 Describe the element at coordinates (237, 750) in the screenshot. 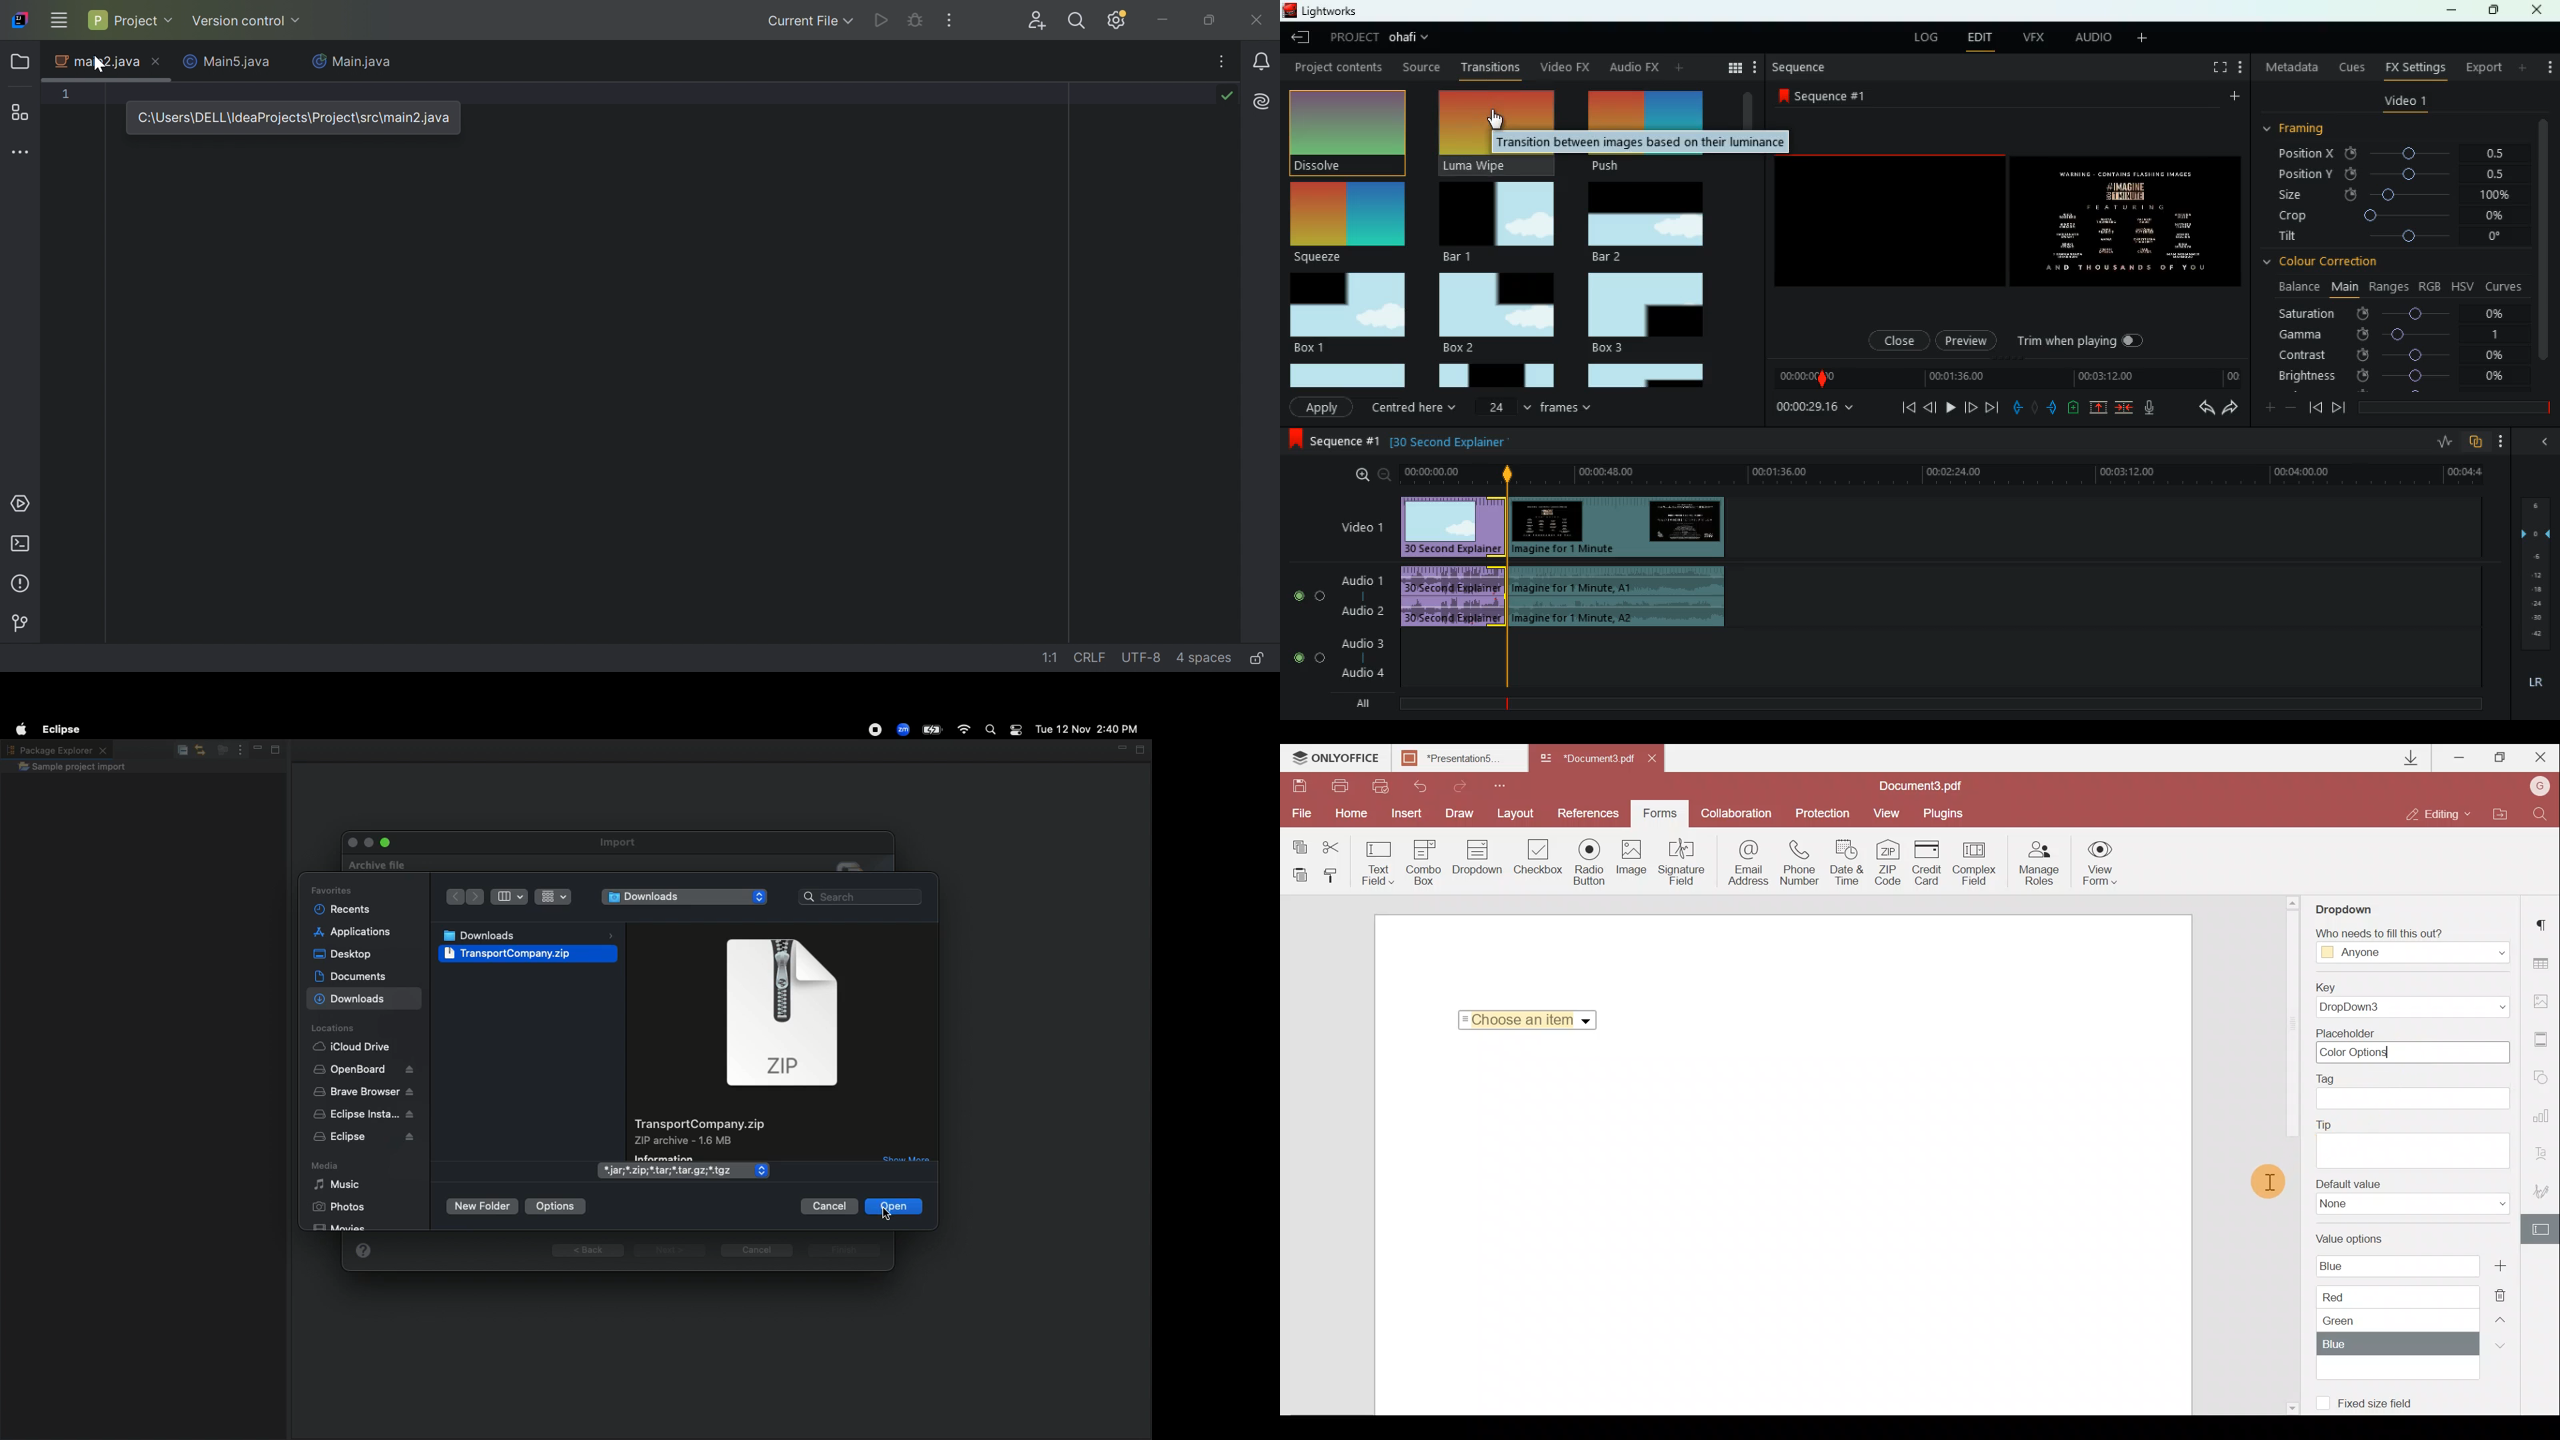

I see `View menu` at that location.